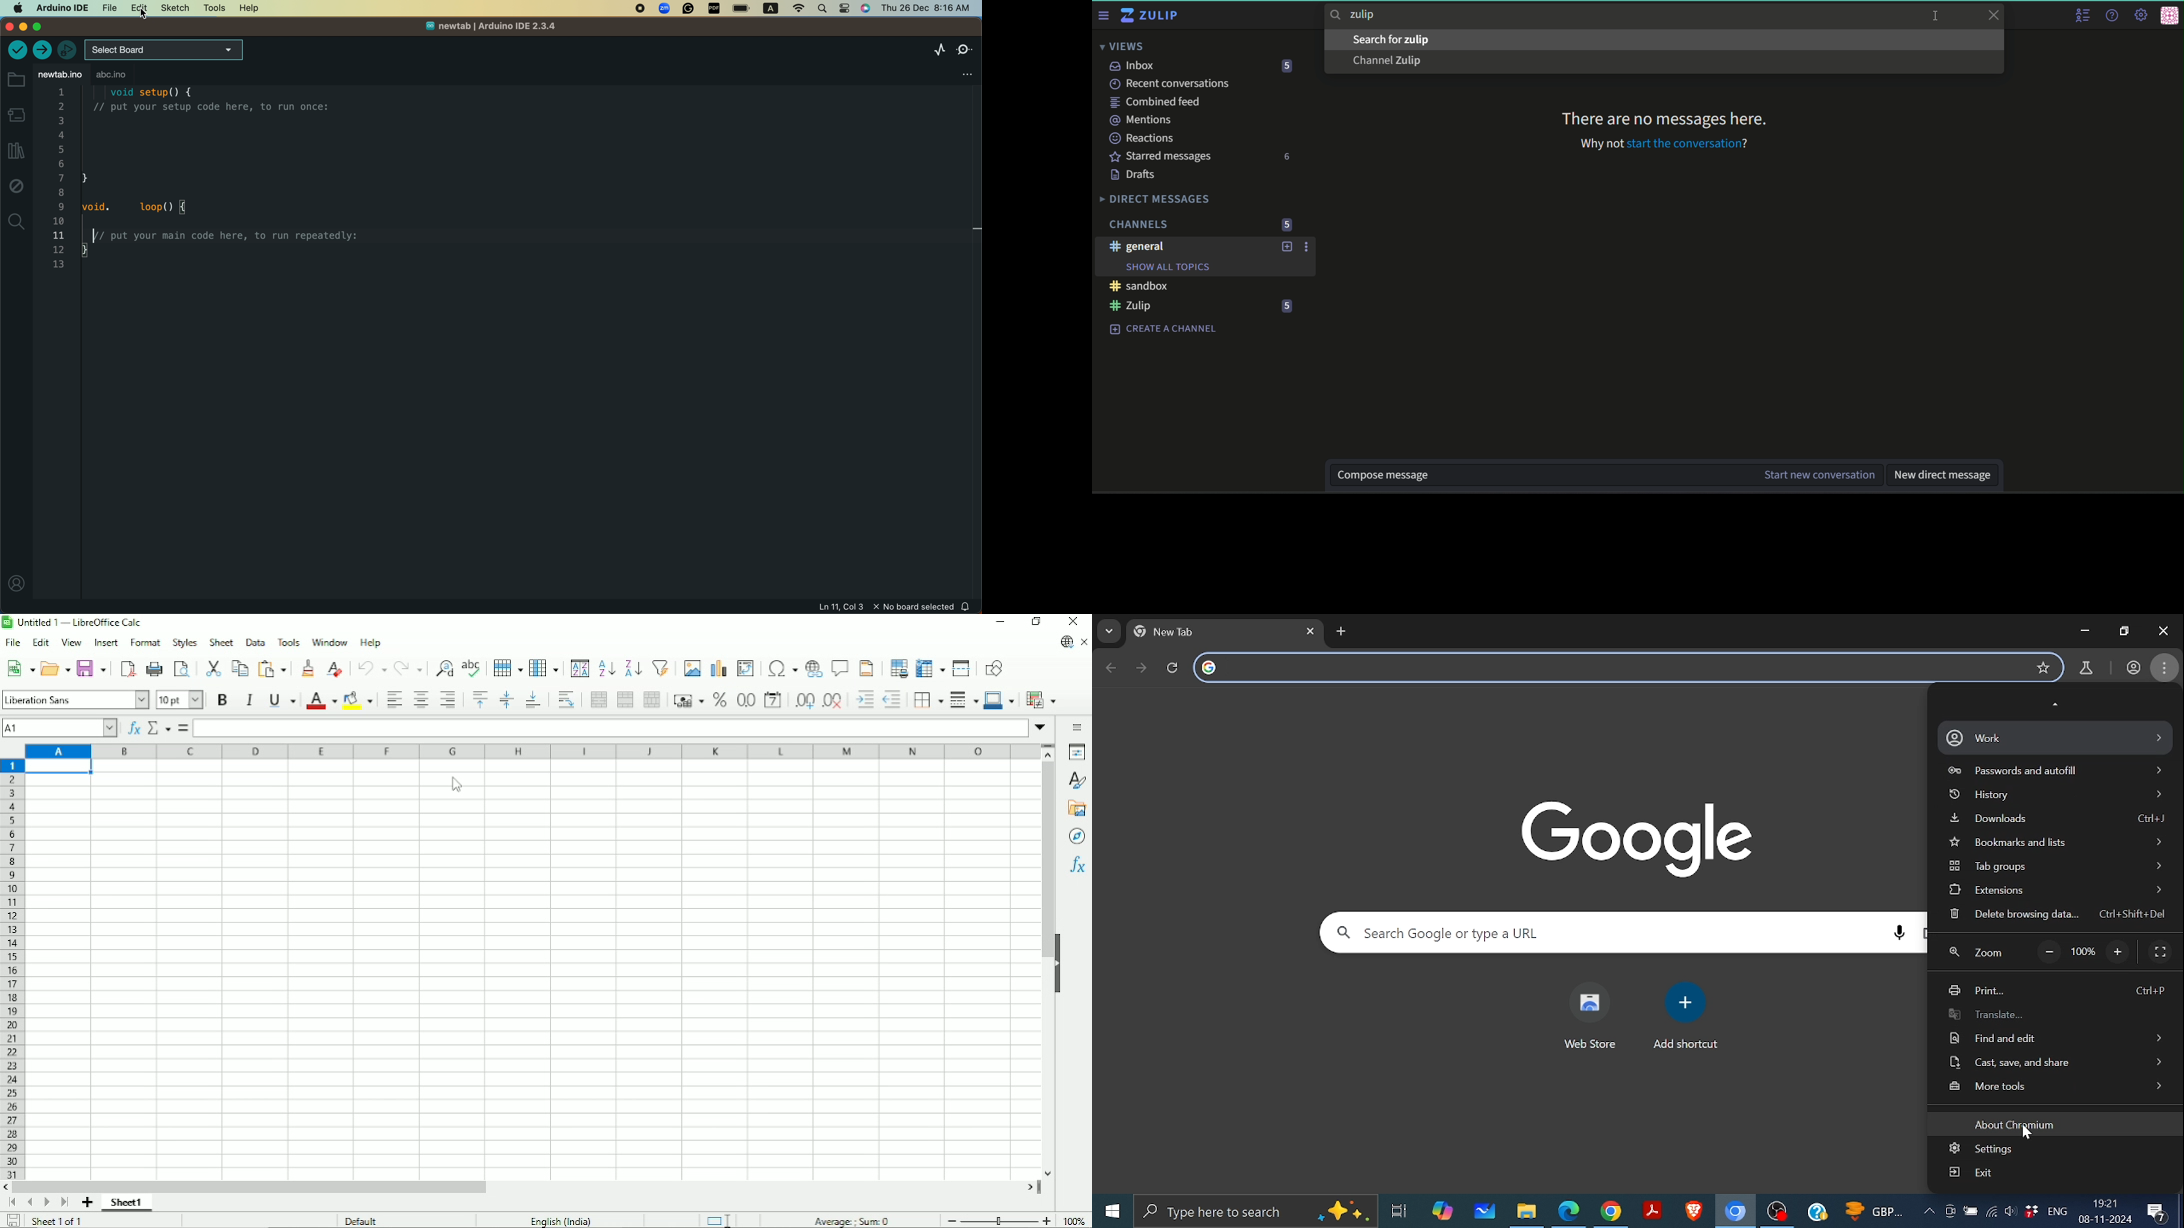  I want to click on help, so click(246, 8).